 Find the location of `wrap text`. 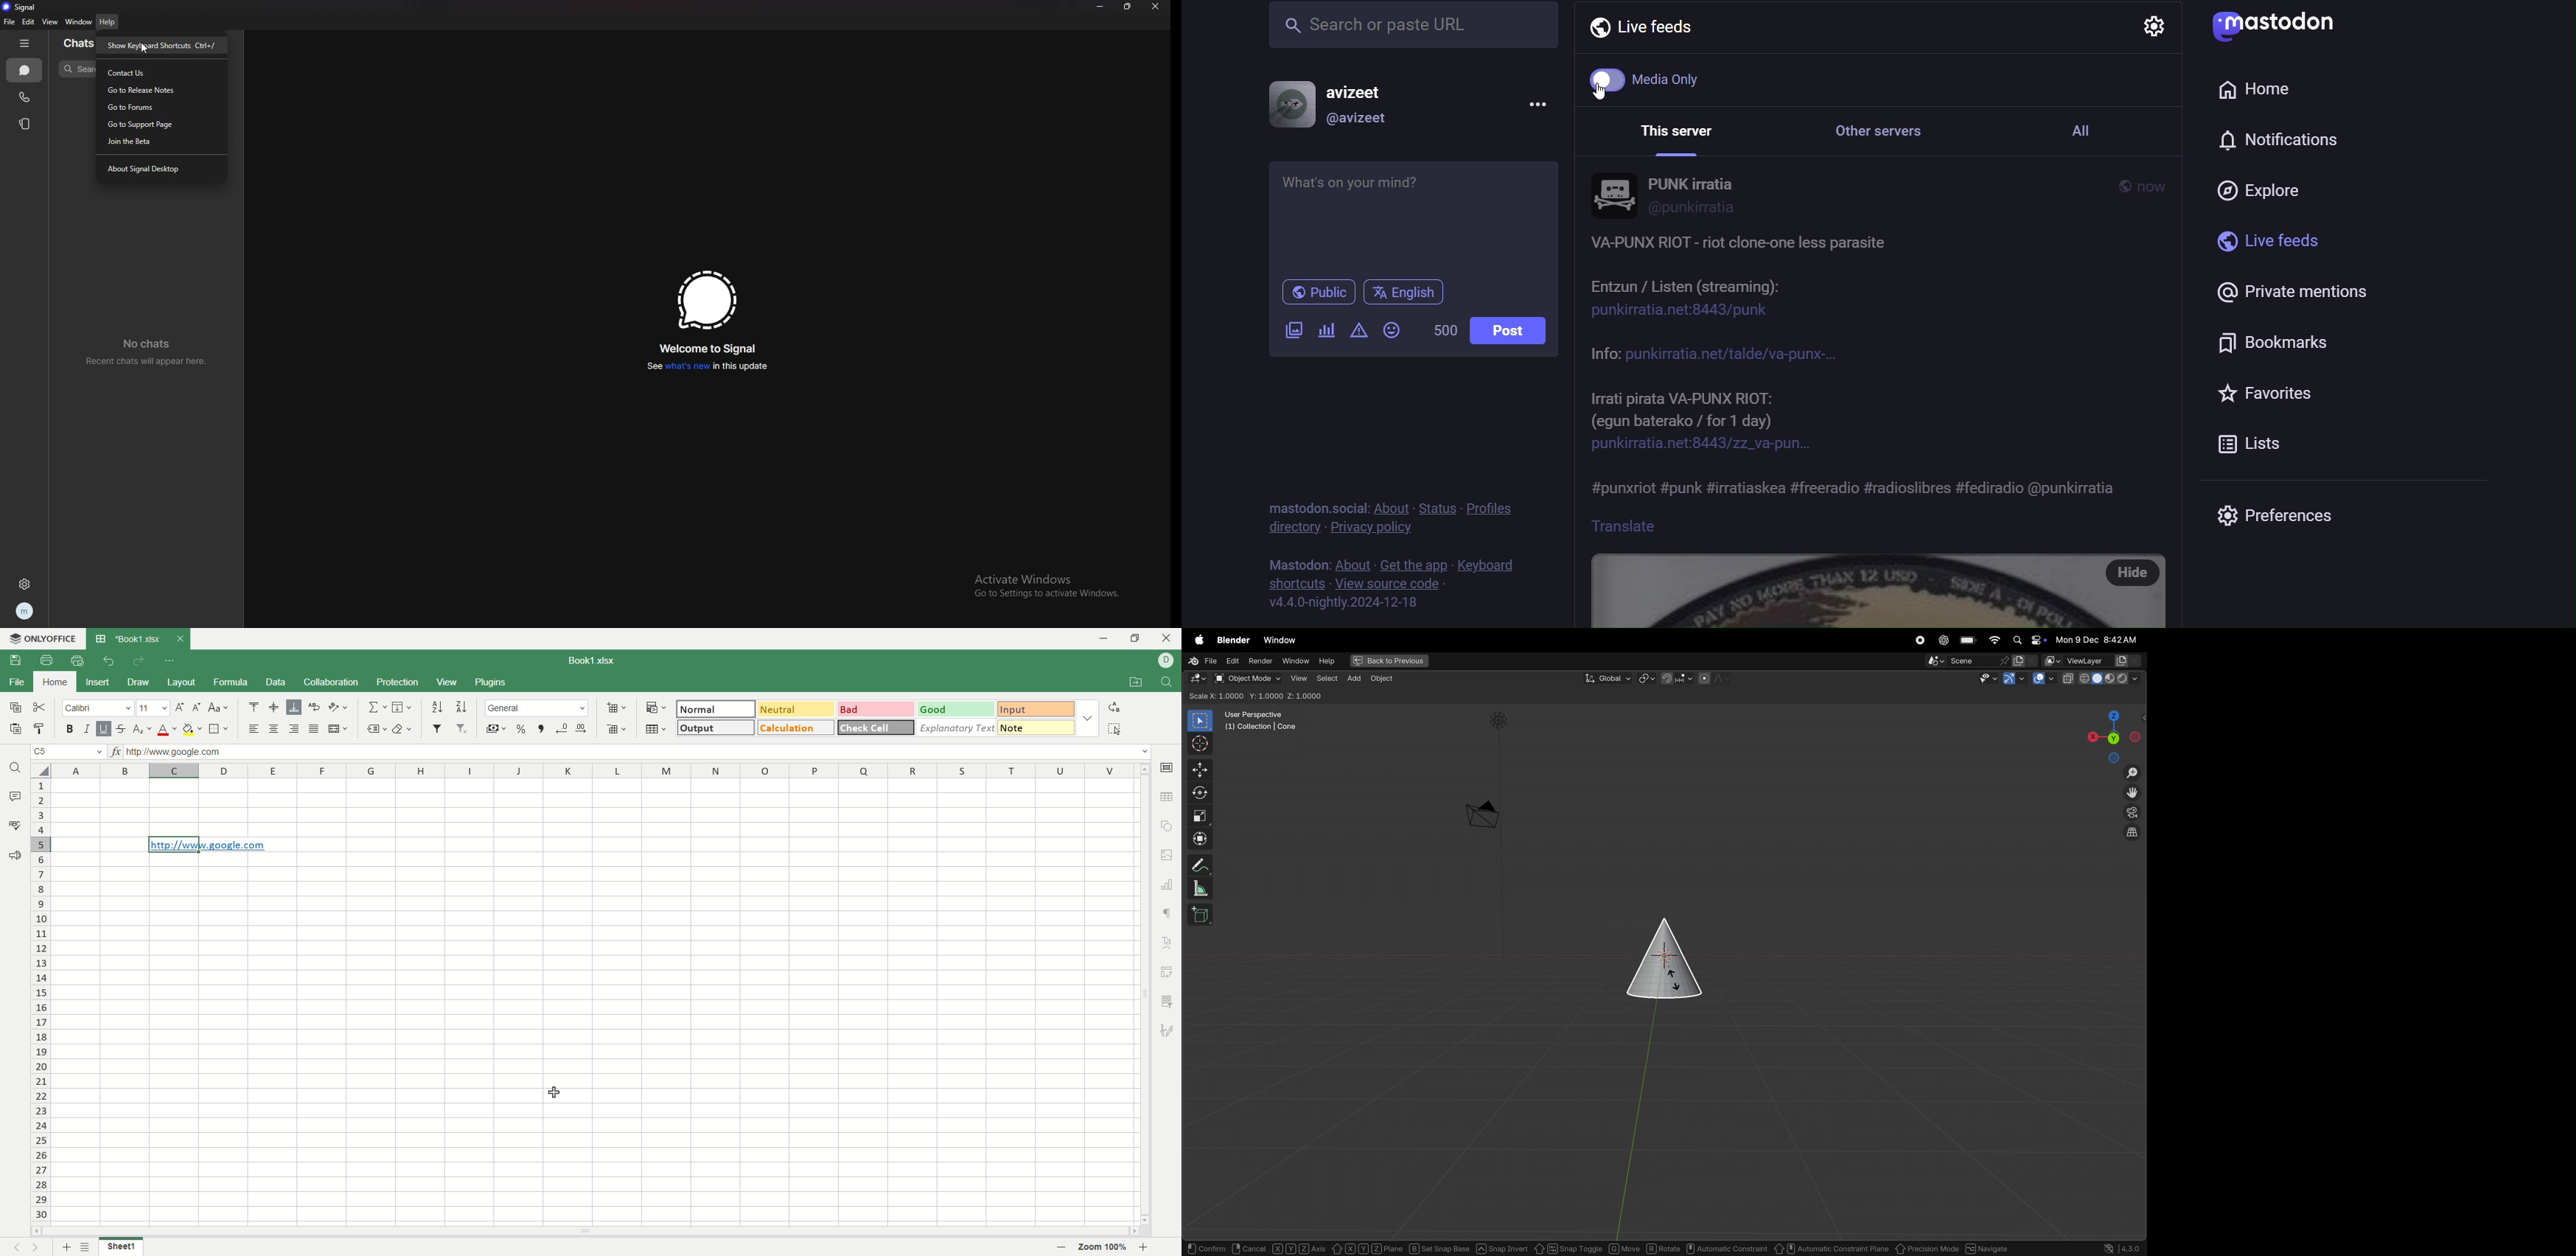

wrap text is located at coordinates (315, 707).